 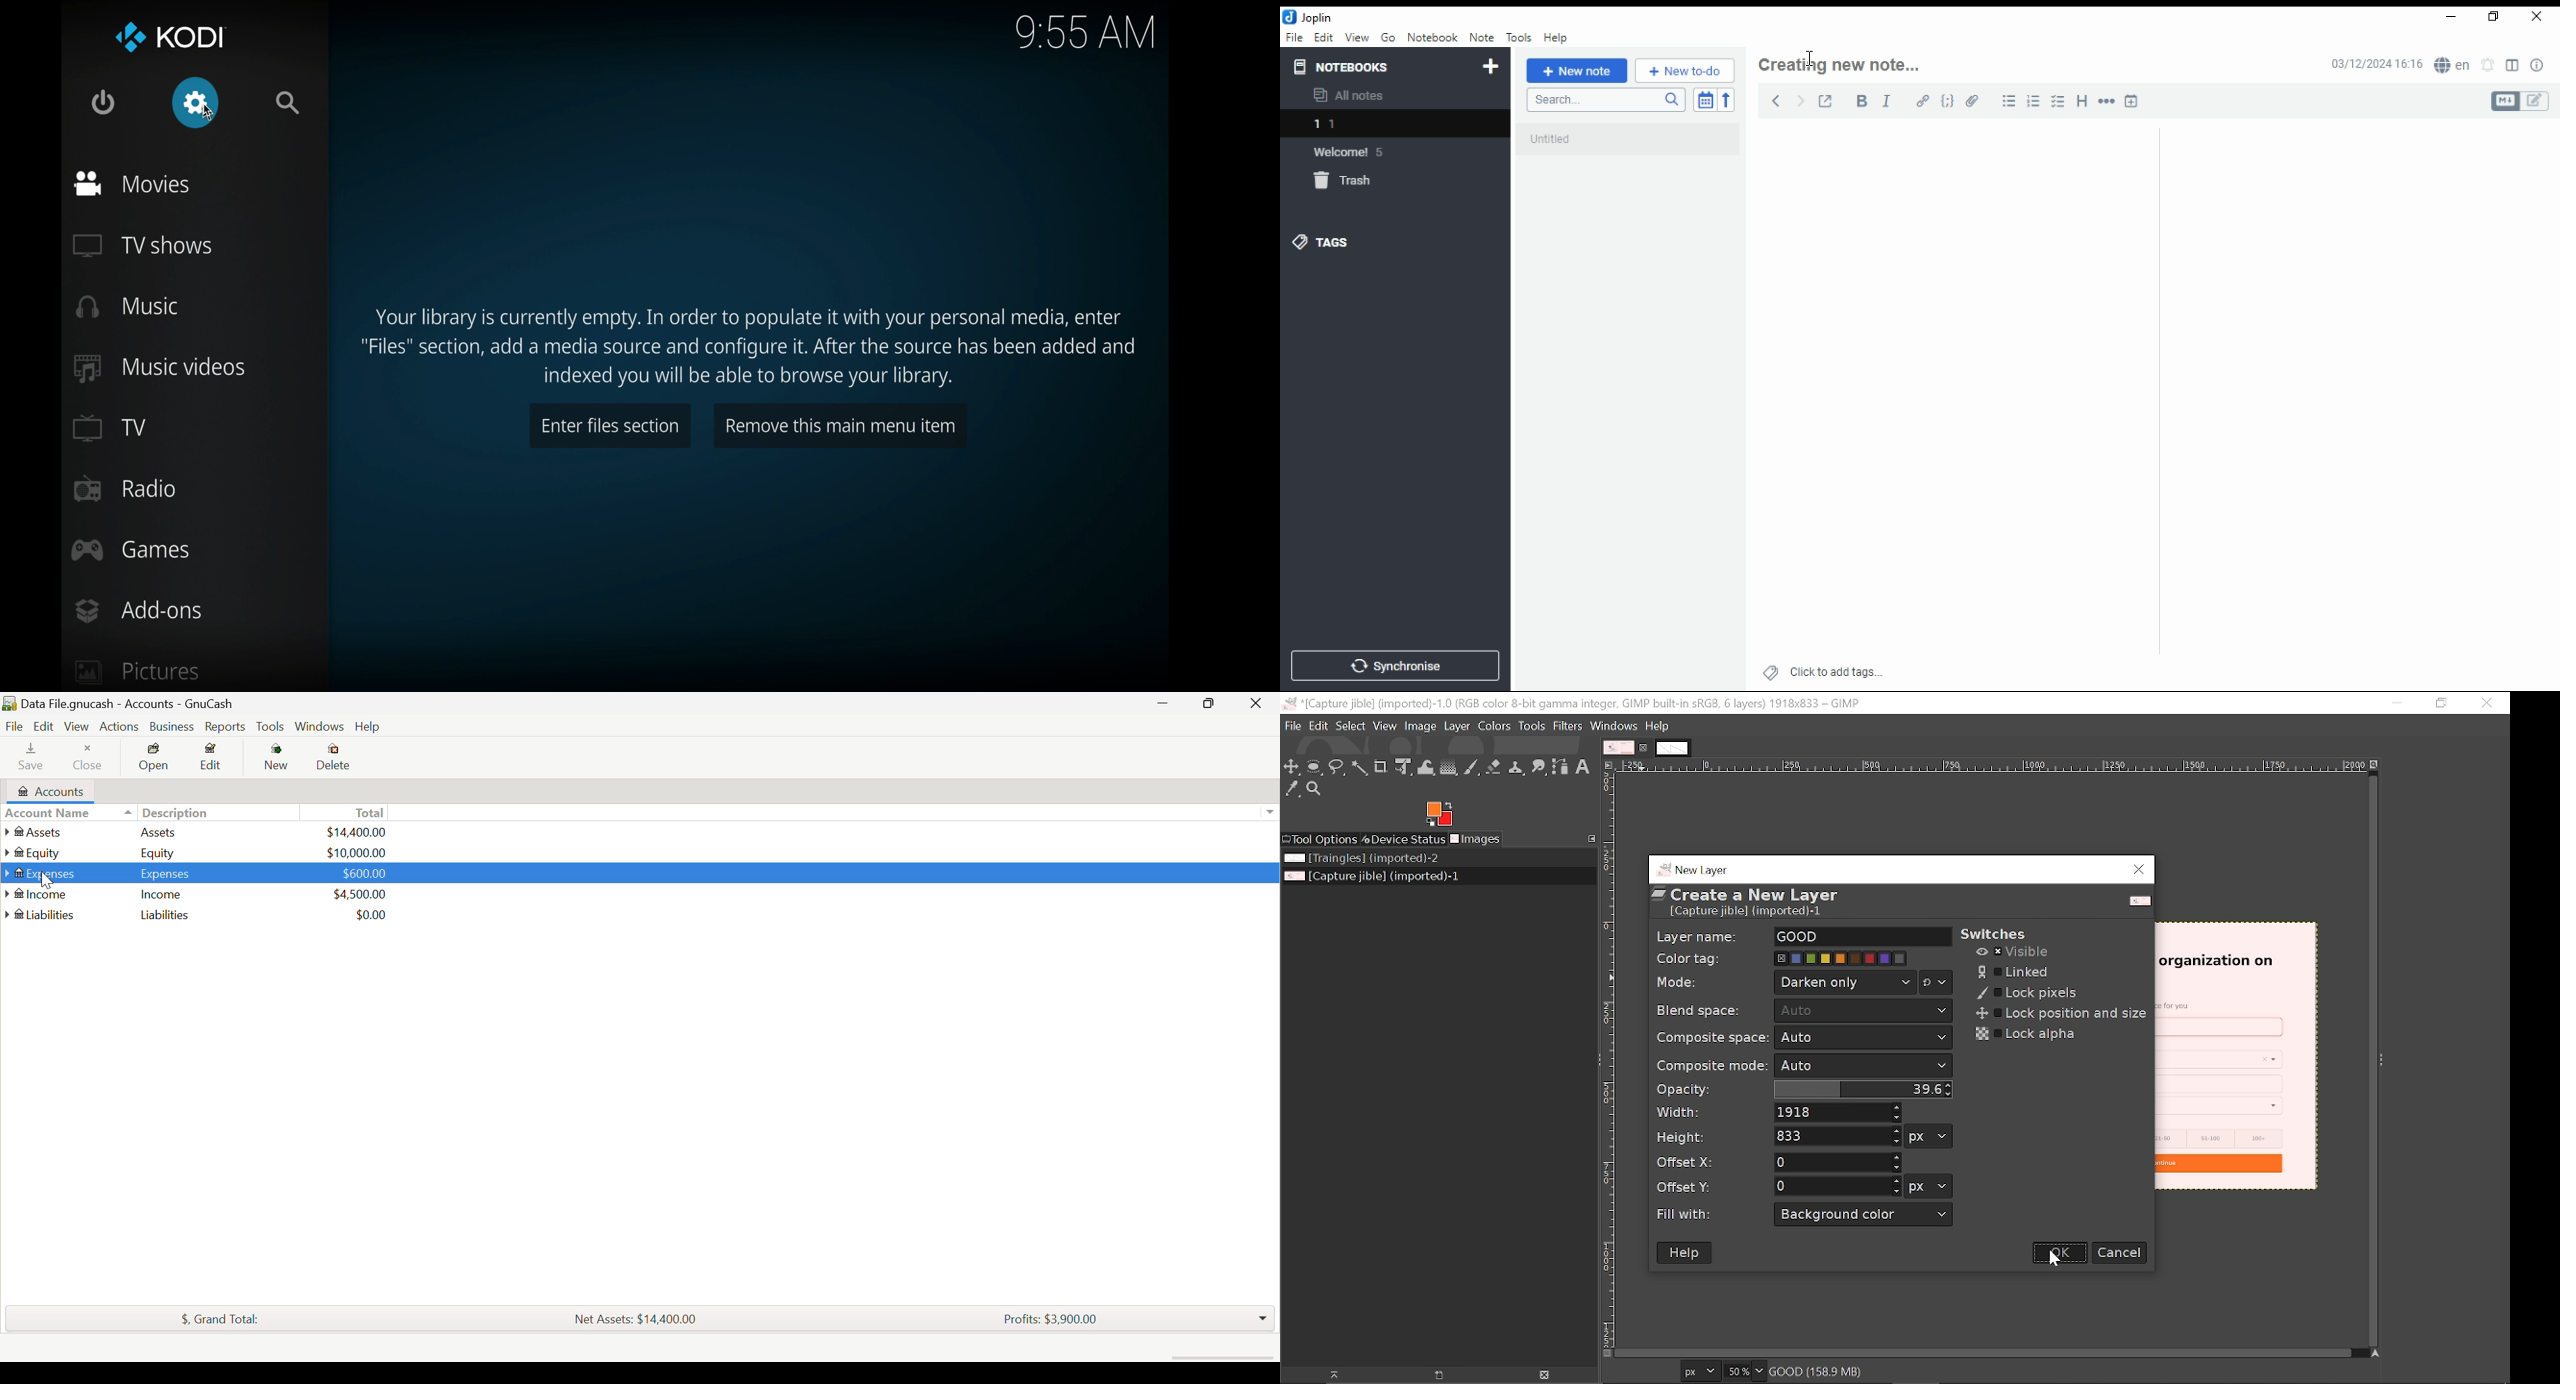 I want to click on Total, so click(x=368, y=812).